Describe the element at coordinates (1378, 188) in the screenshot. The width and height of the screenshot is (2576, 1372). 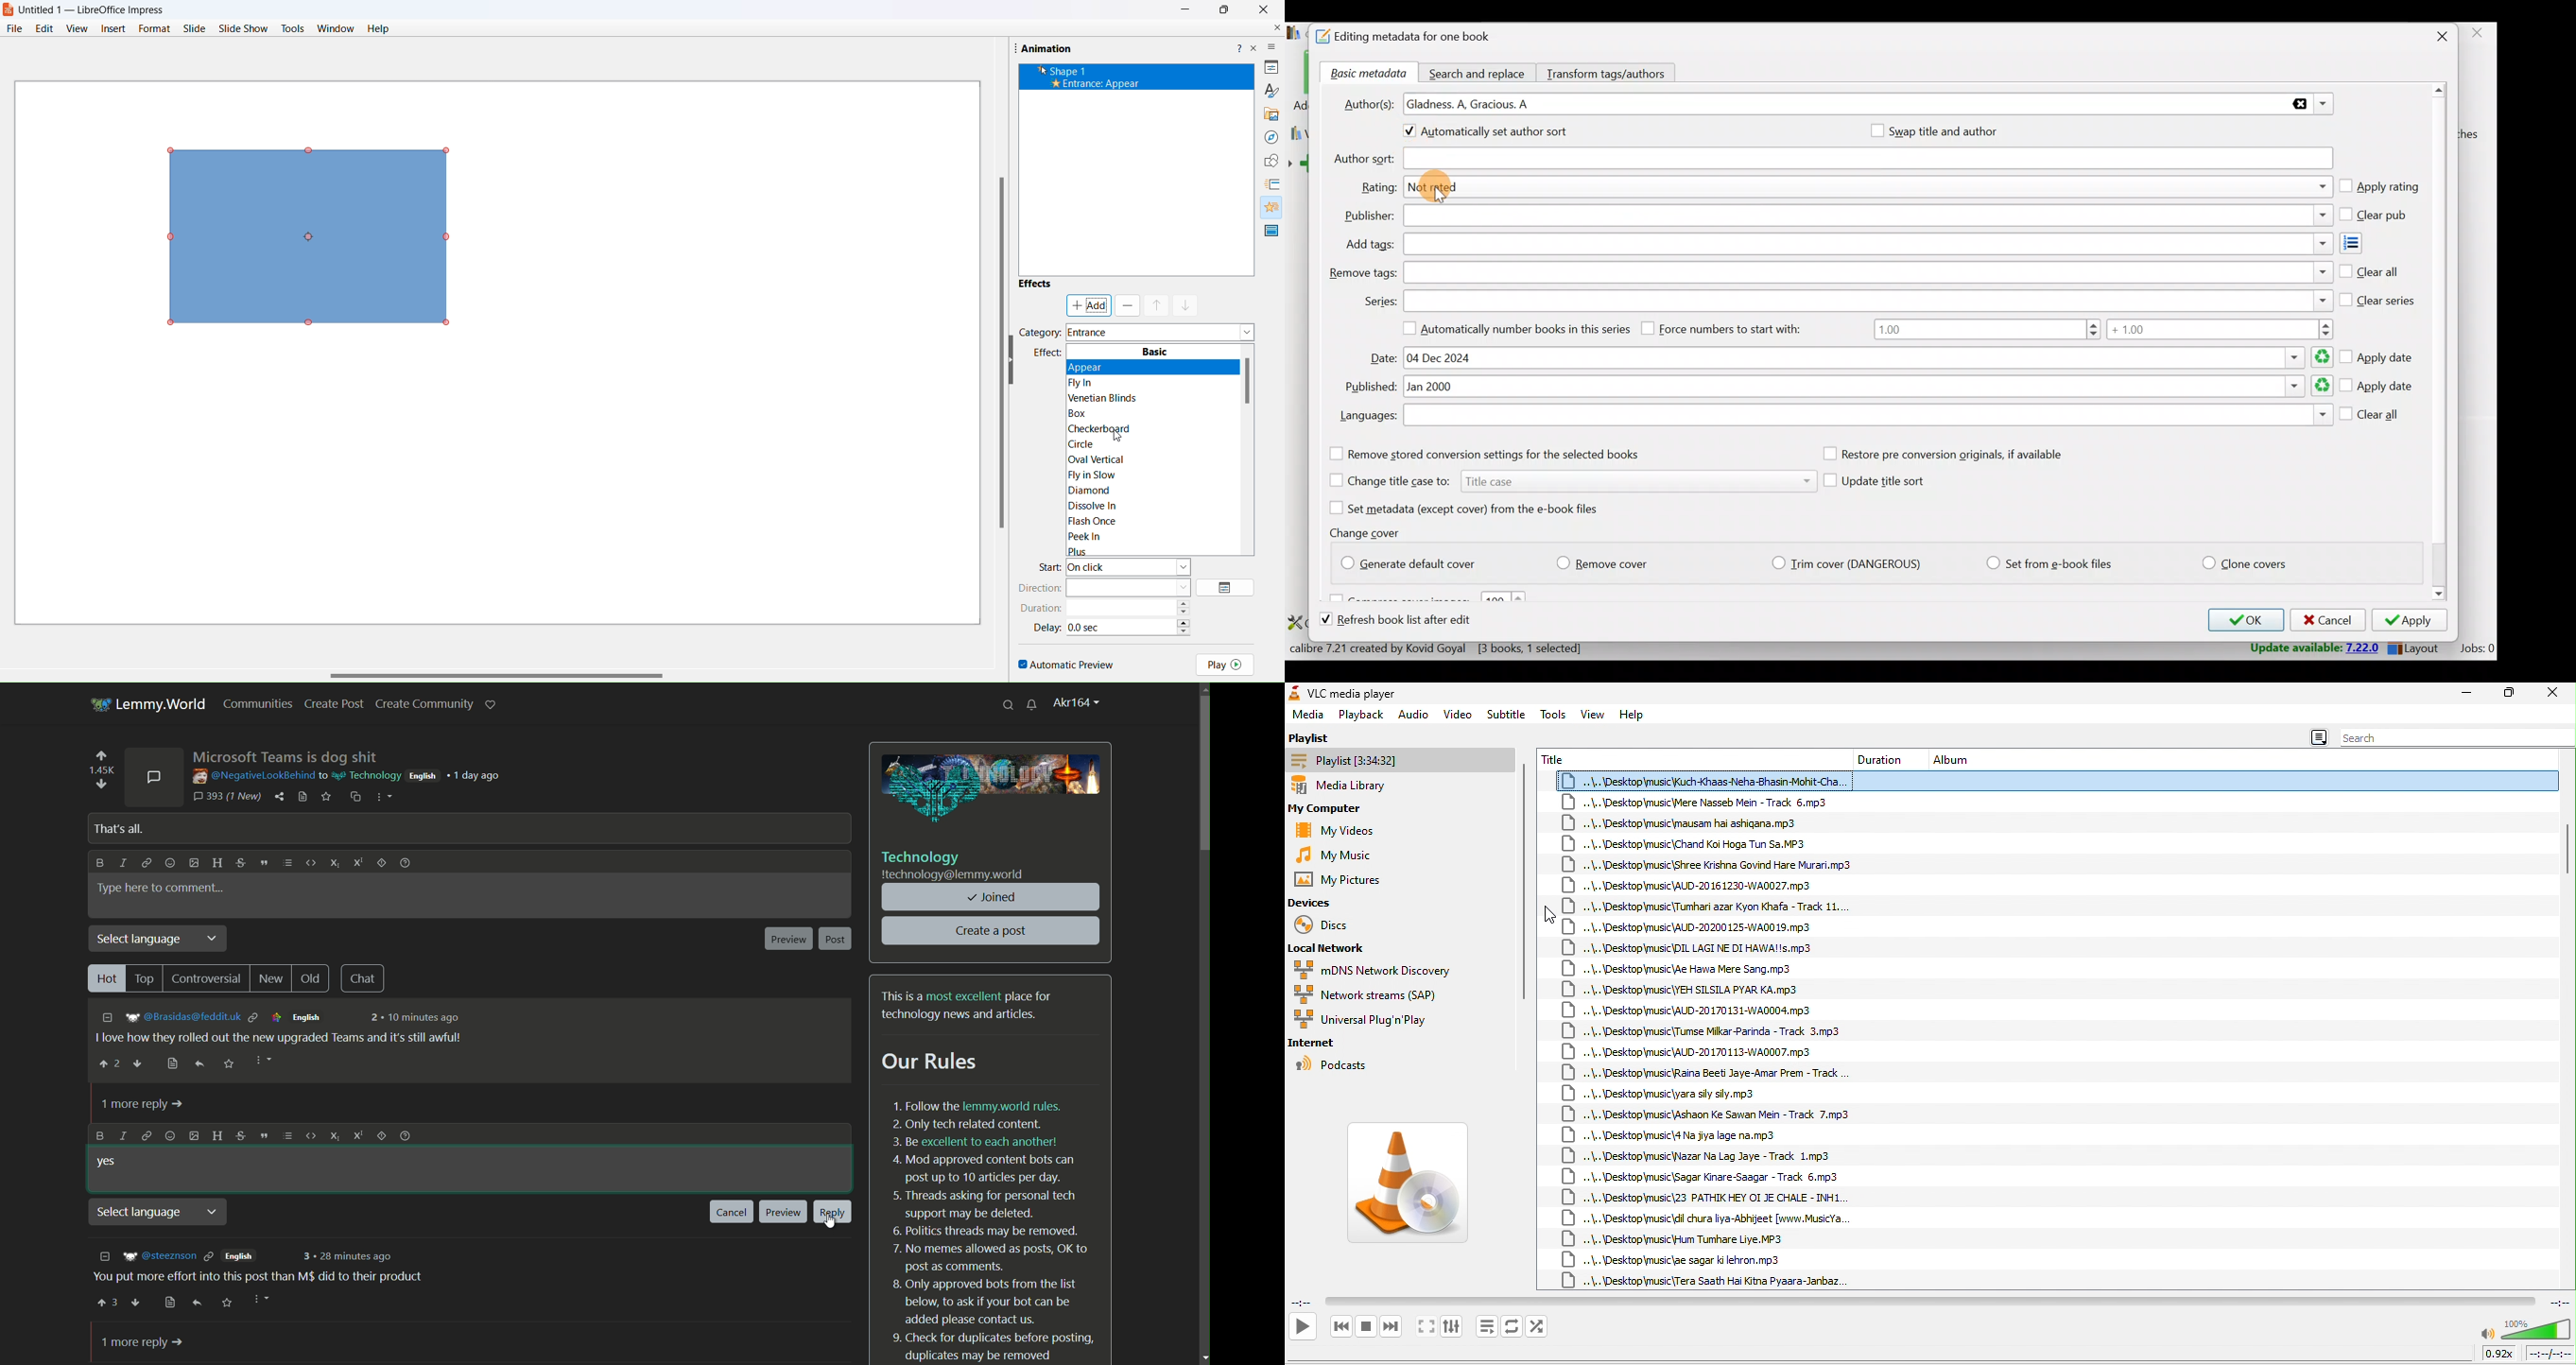
I see `Rating:` at that location.